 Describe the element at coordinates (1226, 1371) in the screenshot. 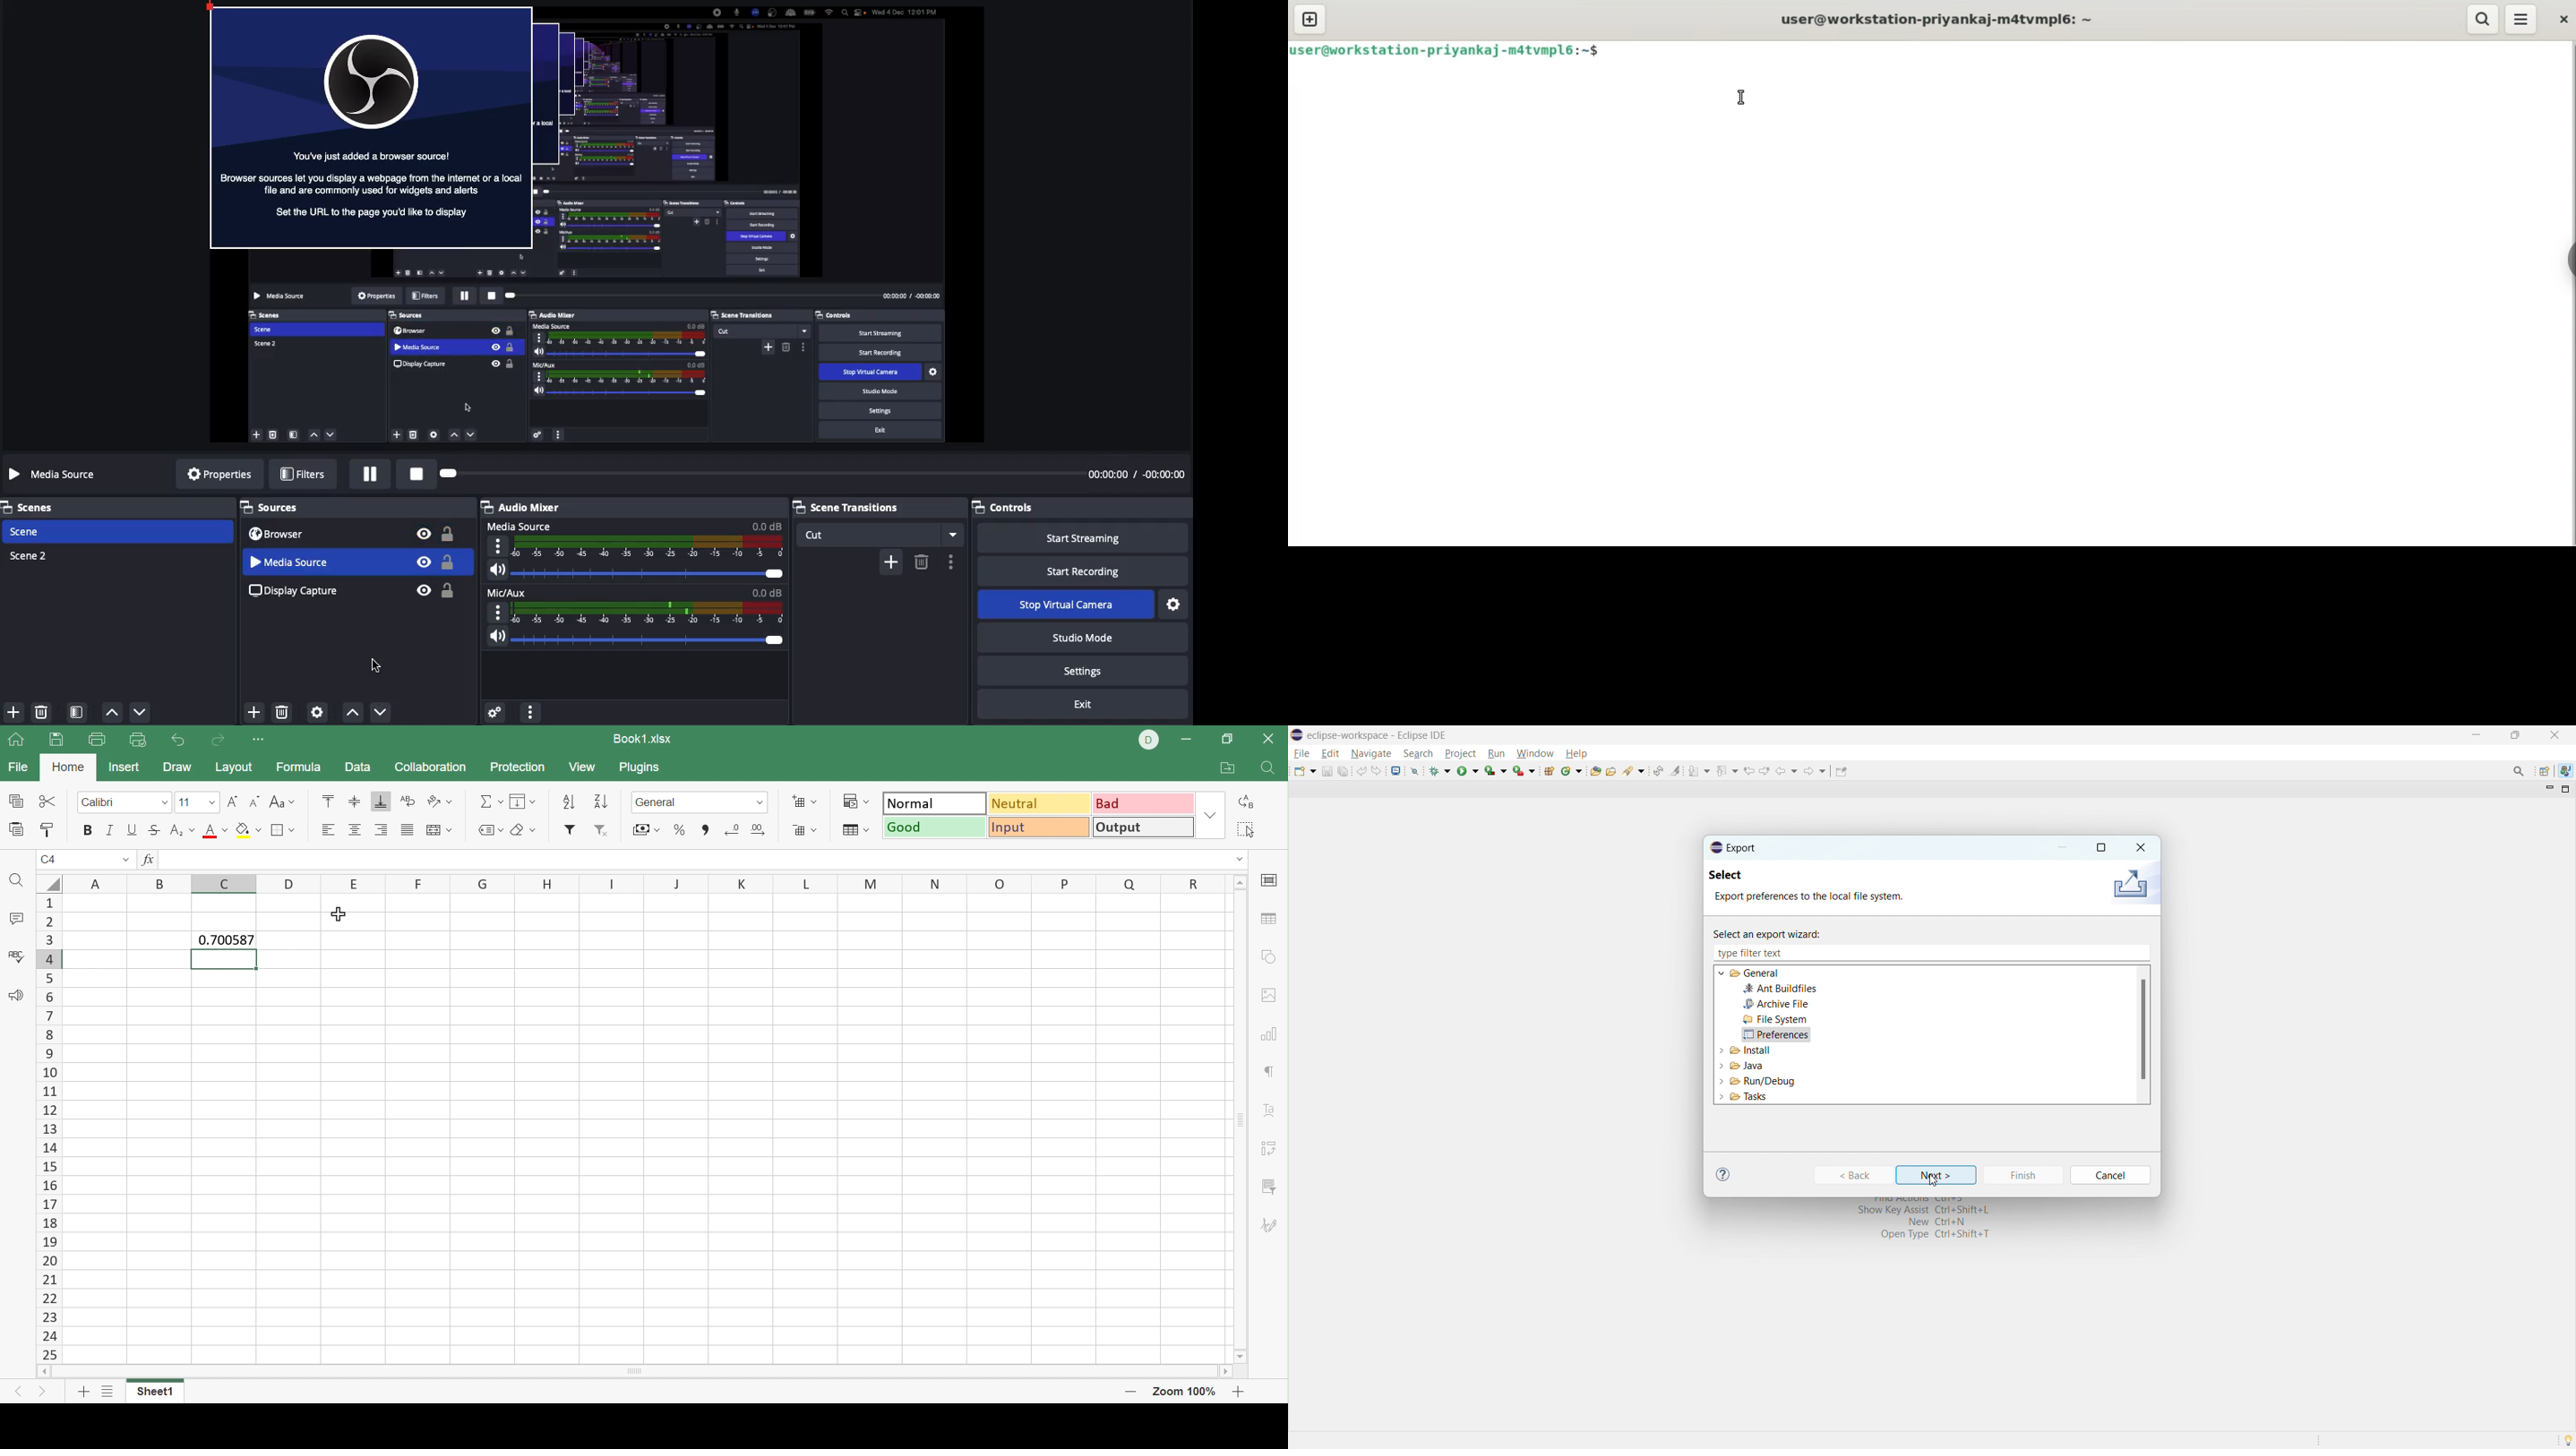

I see `Scroll right` at that location.